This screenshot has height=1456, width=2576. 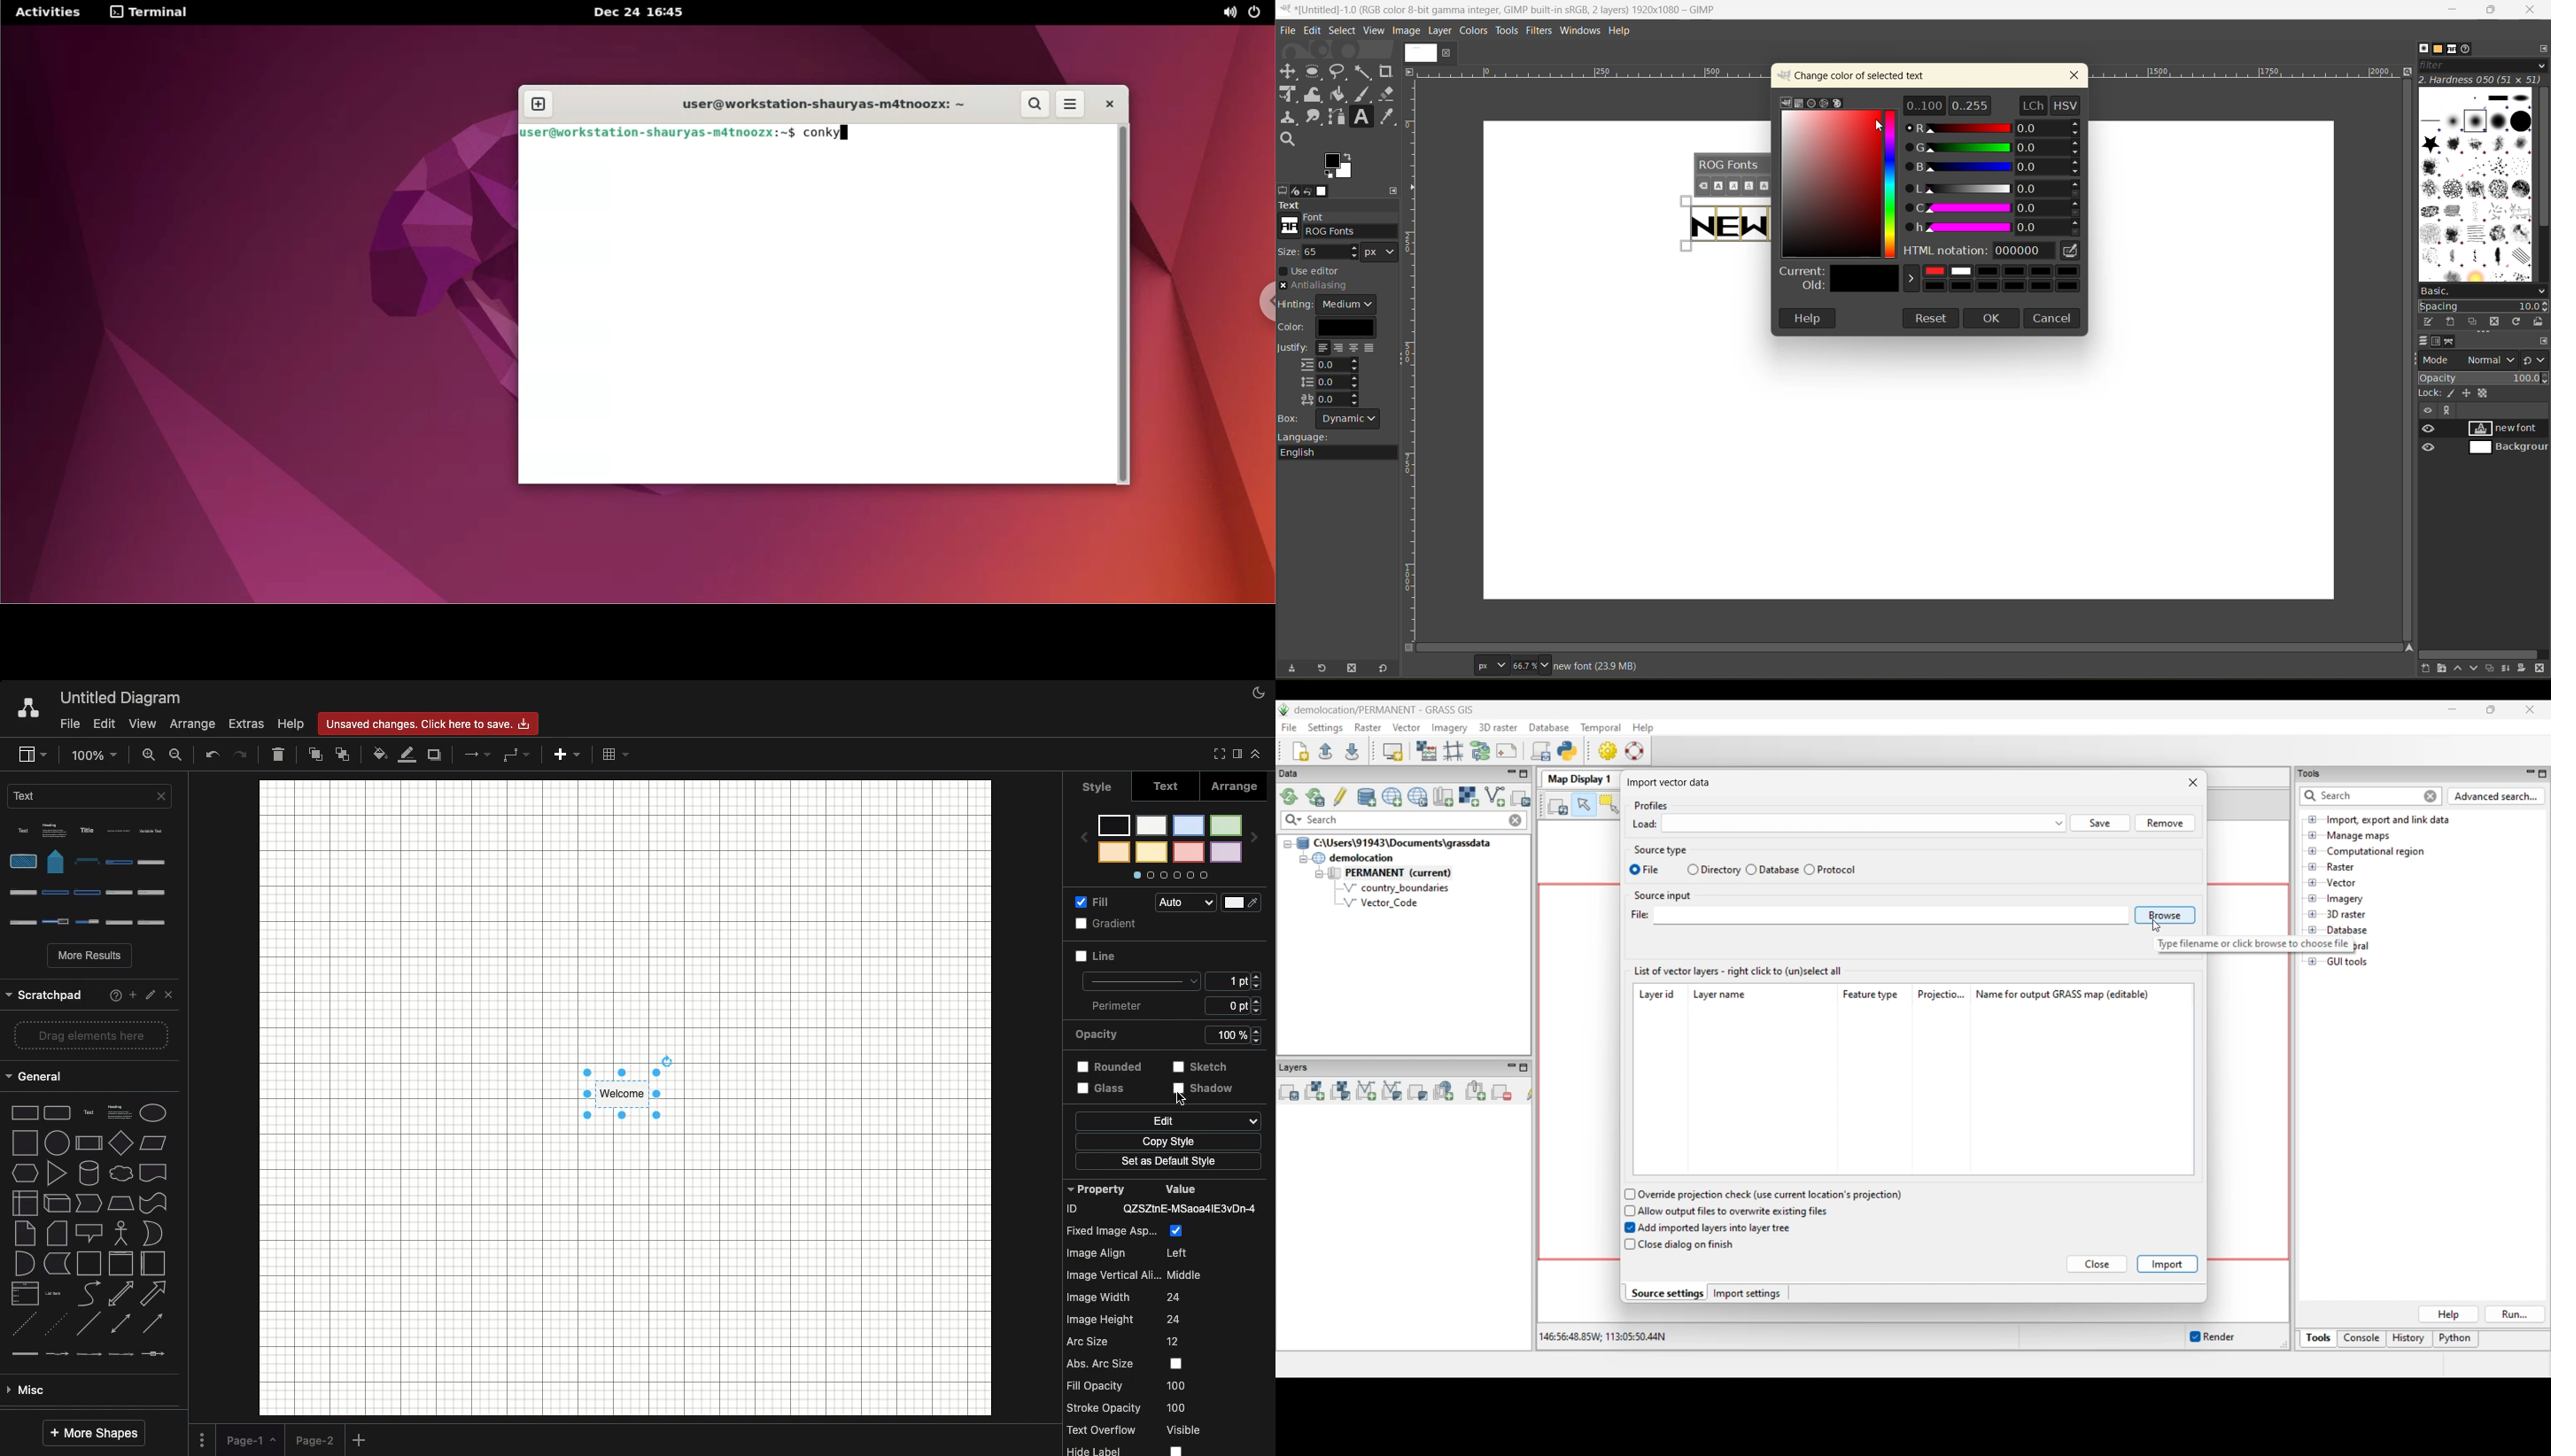 What do you see at coordinates (1216, 754) in the screenshot?
I see `Fullscreen` at bounding box center [1216, 754].